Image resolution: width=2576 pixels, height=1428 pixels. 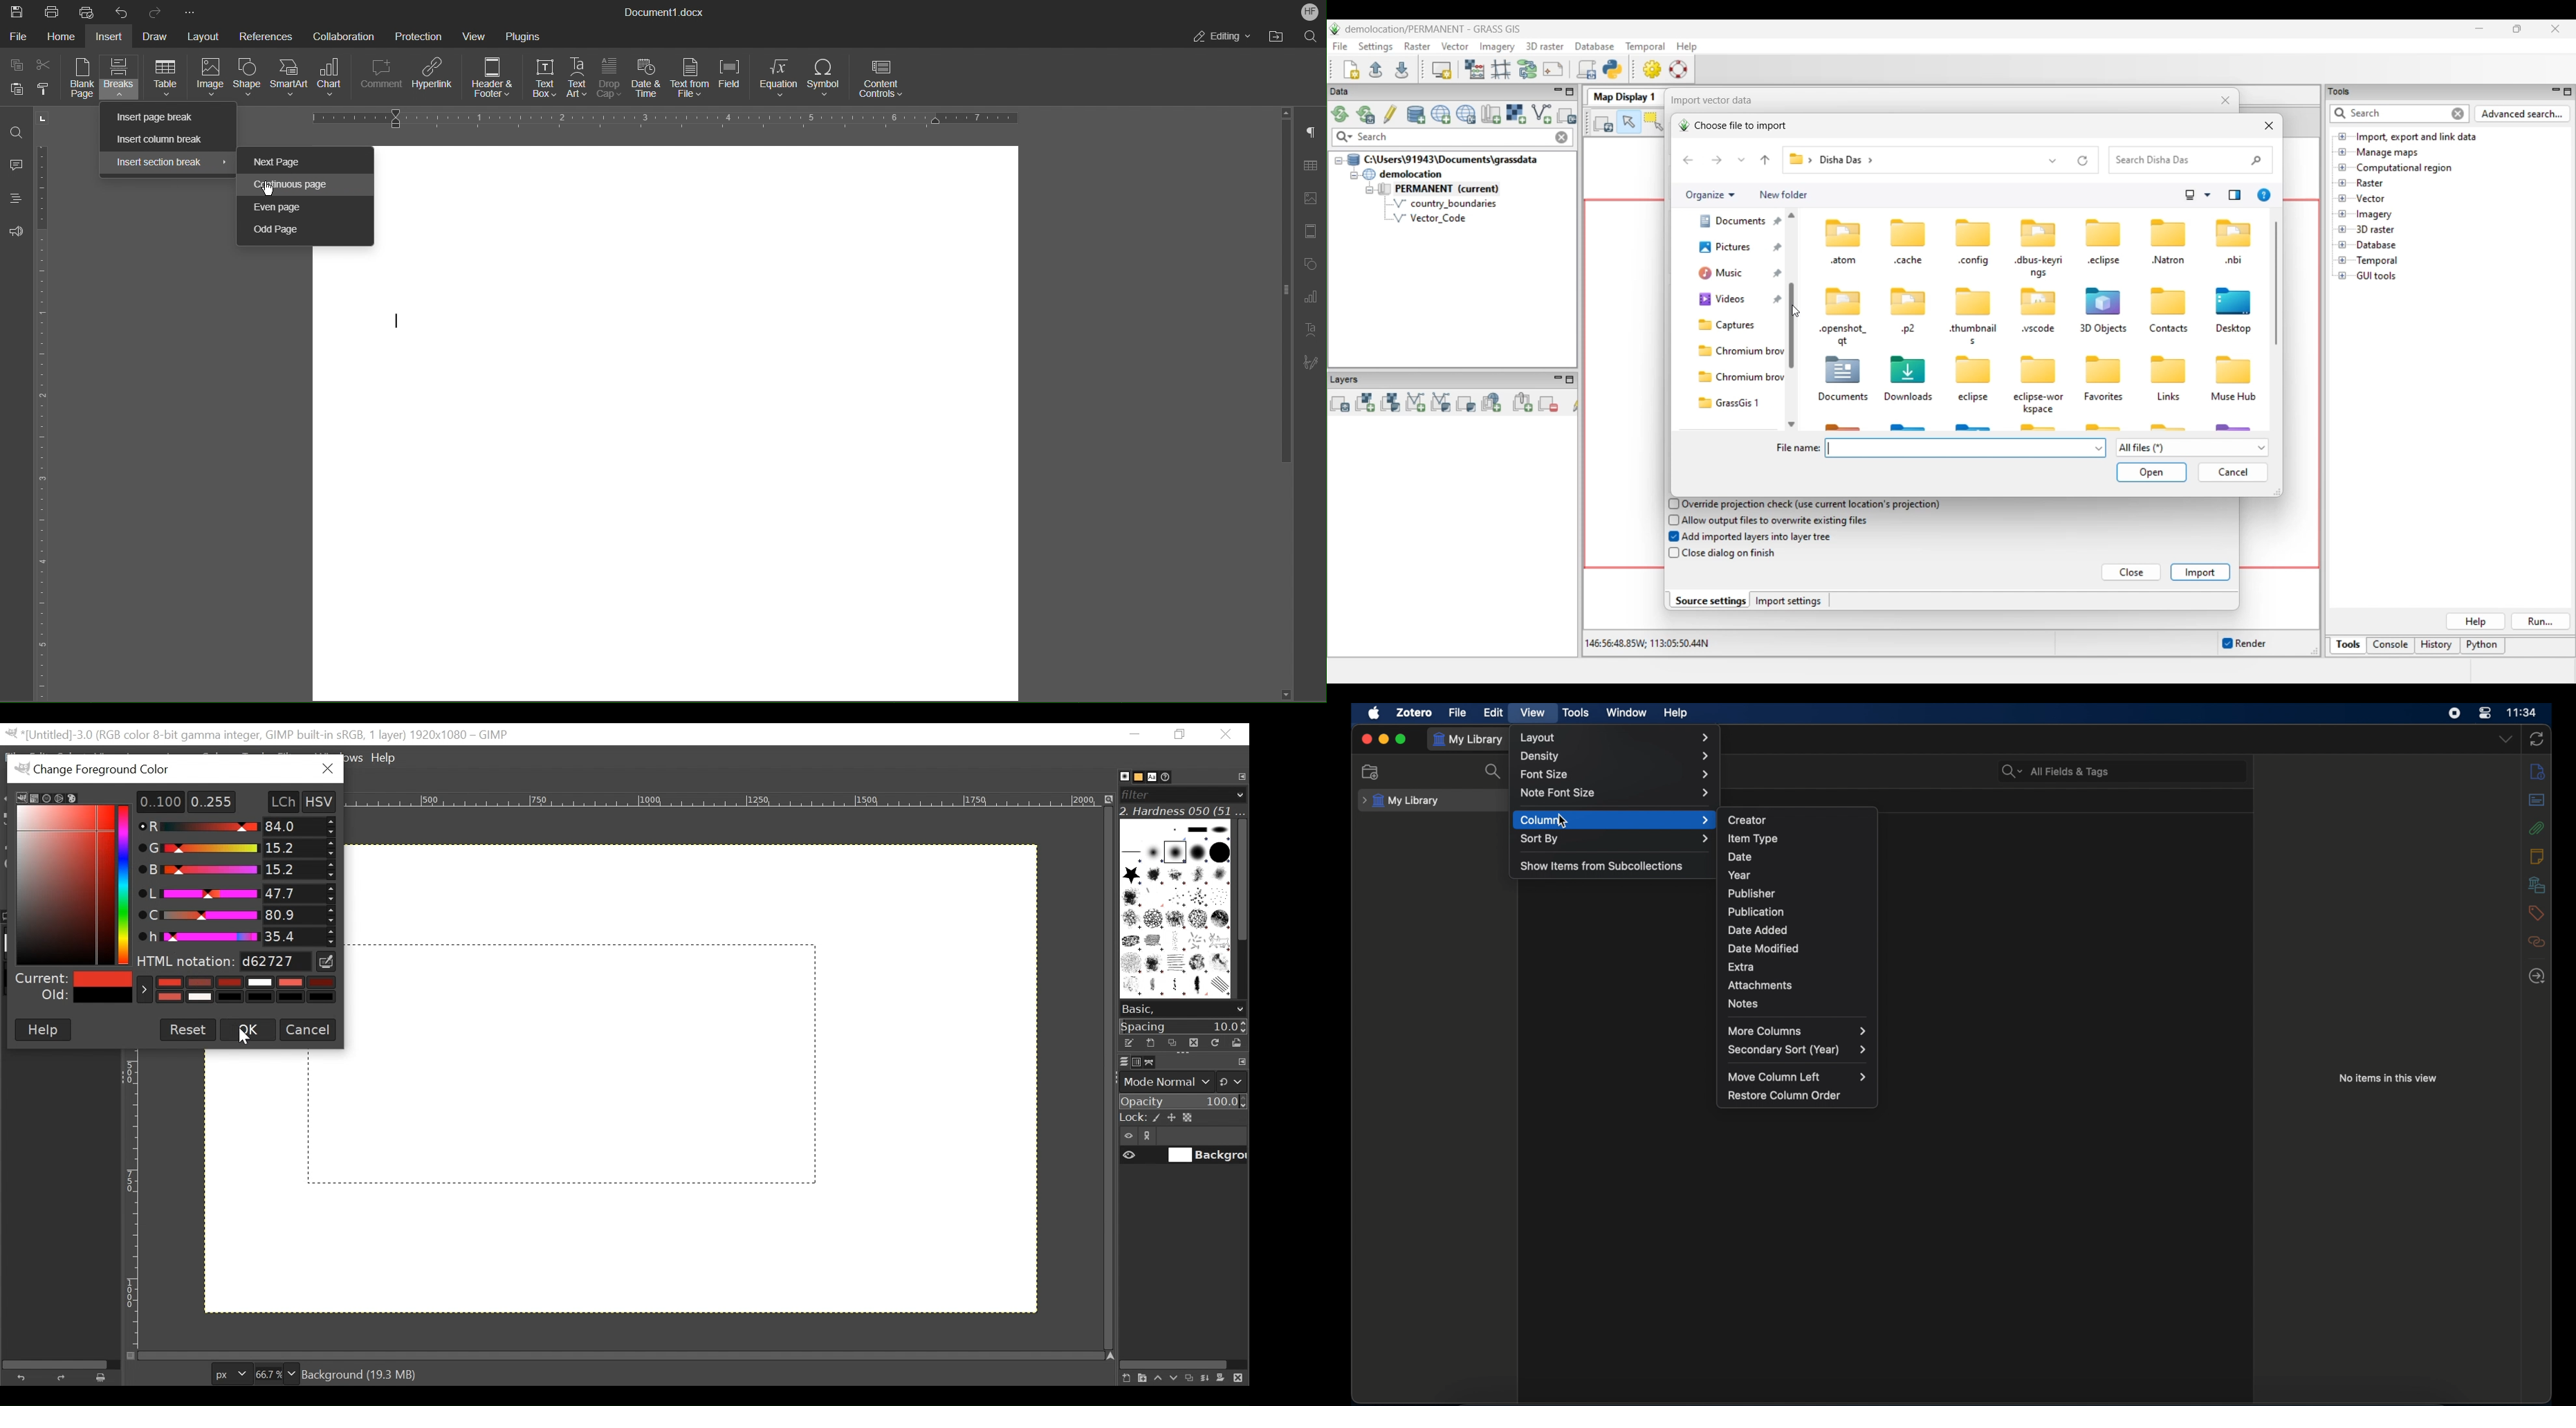 I want to click on time, so click(x=2522, y=711).